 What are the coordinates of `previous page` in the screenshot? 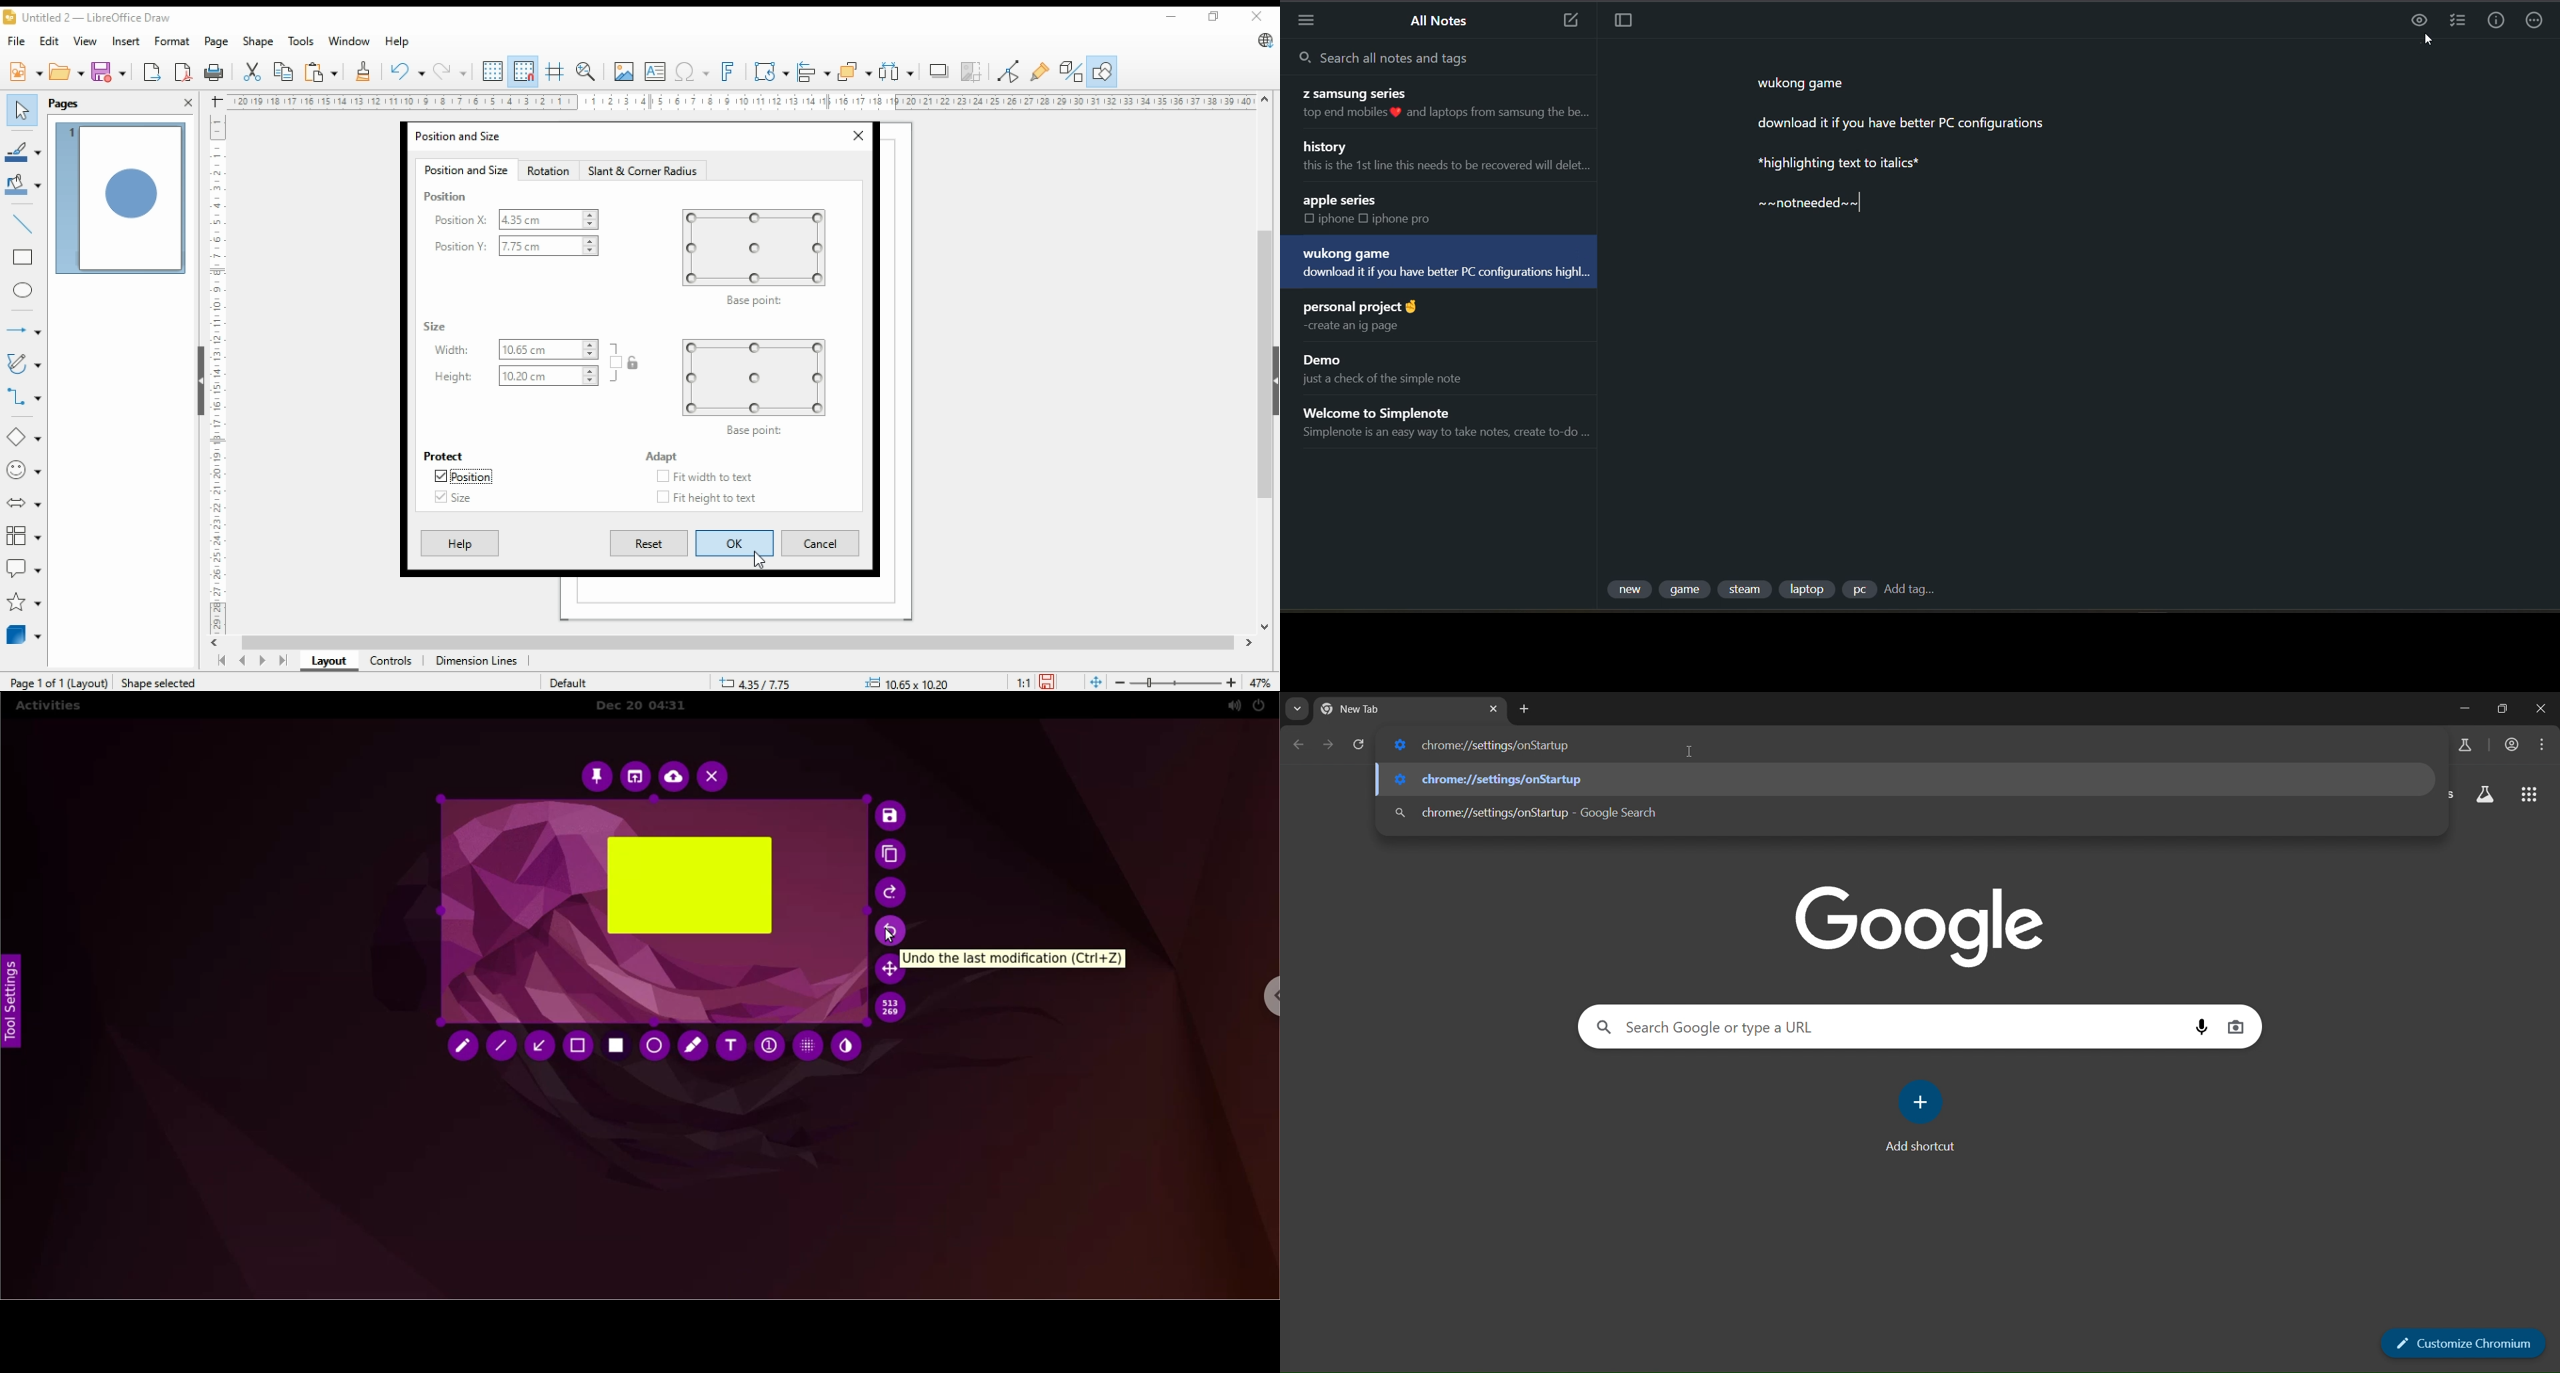 It's located at (243, 660).